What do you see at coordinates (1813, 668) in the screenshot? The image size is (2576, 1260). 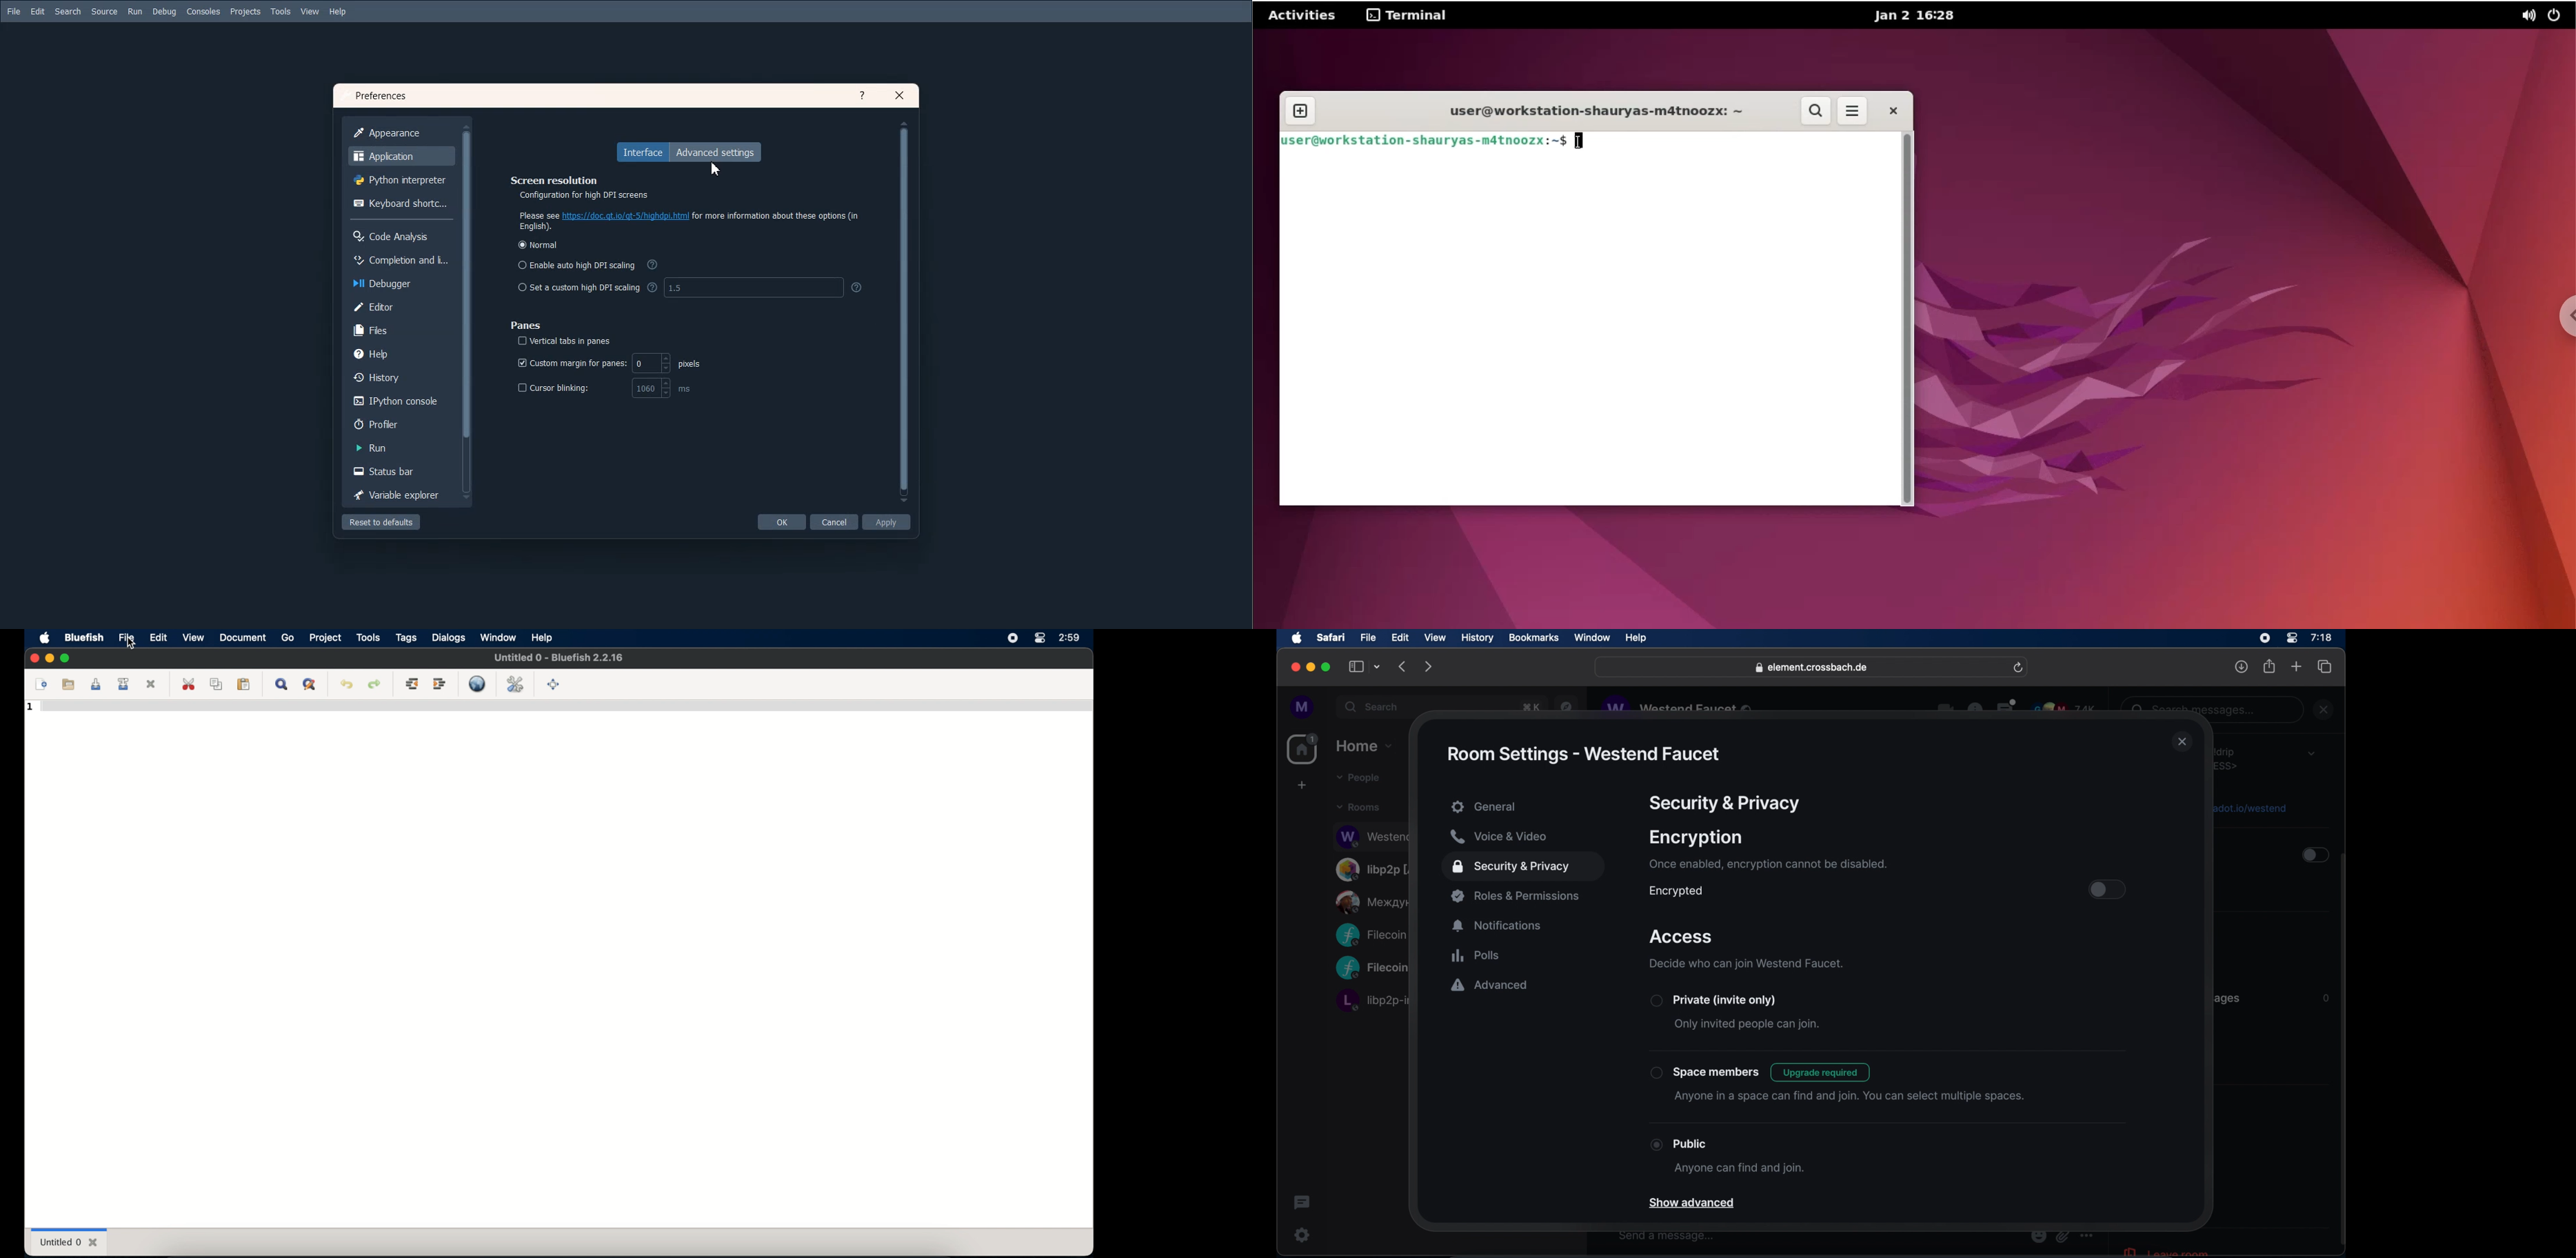 I see `web address` at bounding box center [1813, 668].